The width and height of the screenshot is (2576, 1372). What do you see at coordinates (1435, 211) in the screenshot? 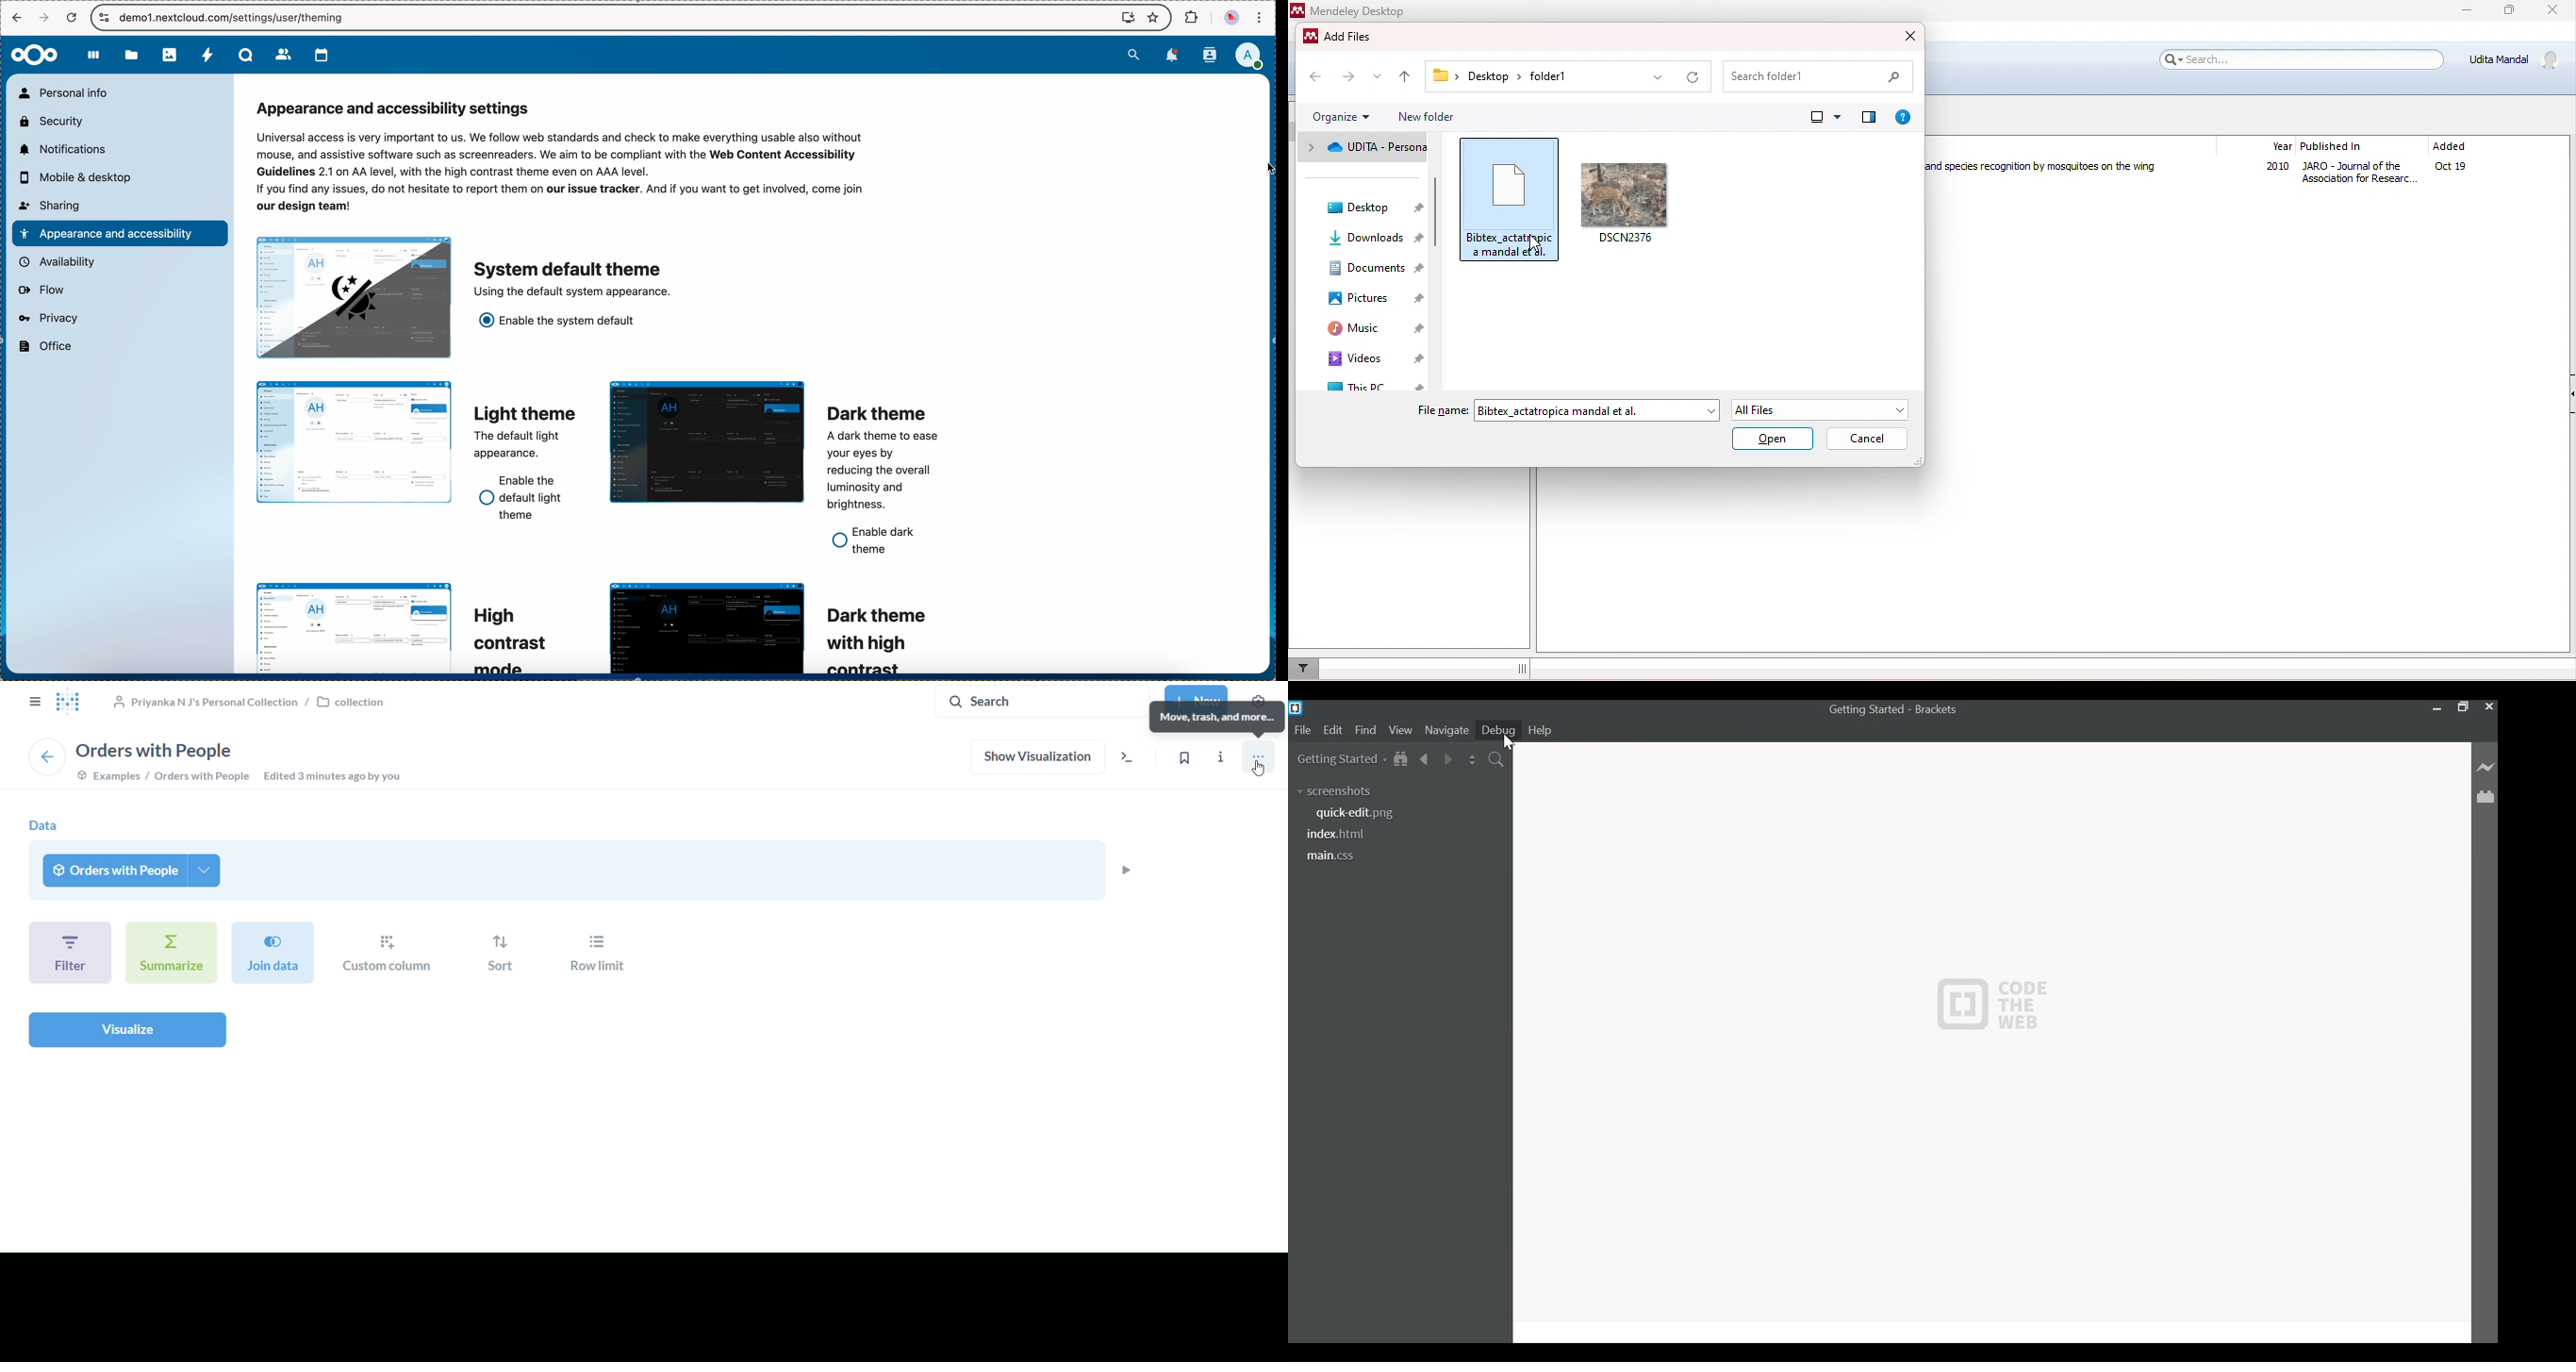
I see `Vertical slide bar` at bounding box center [1435, 211].